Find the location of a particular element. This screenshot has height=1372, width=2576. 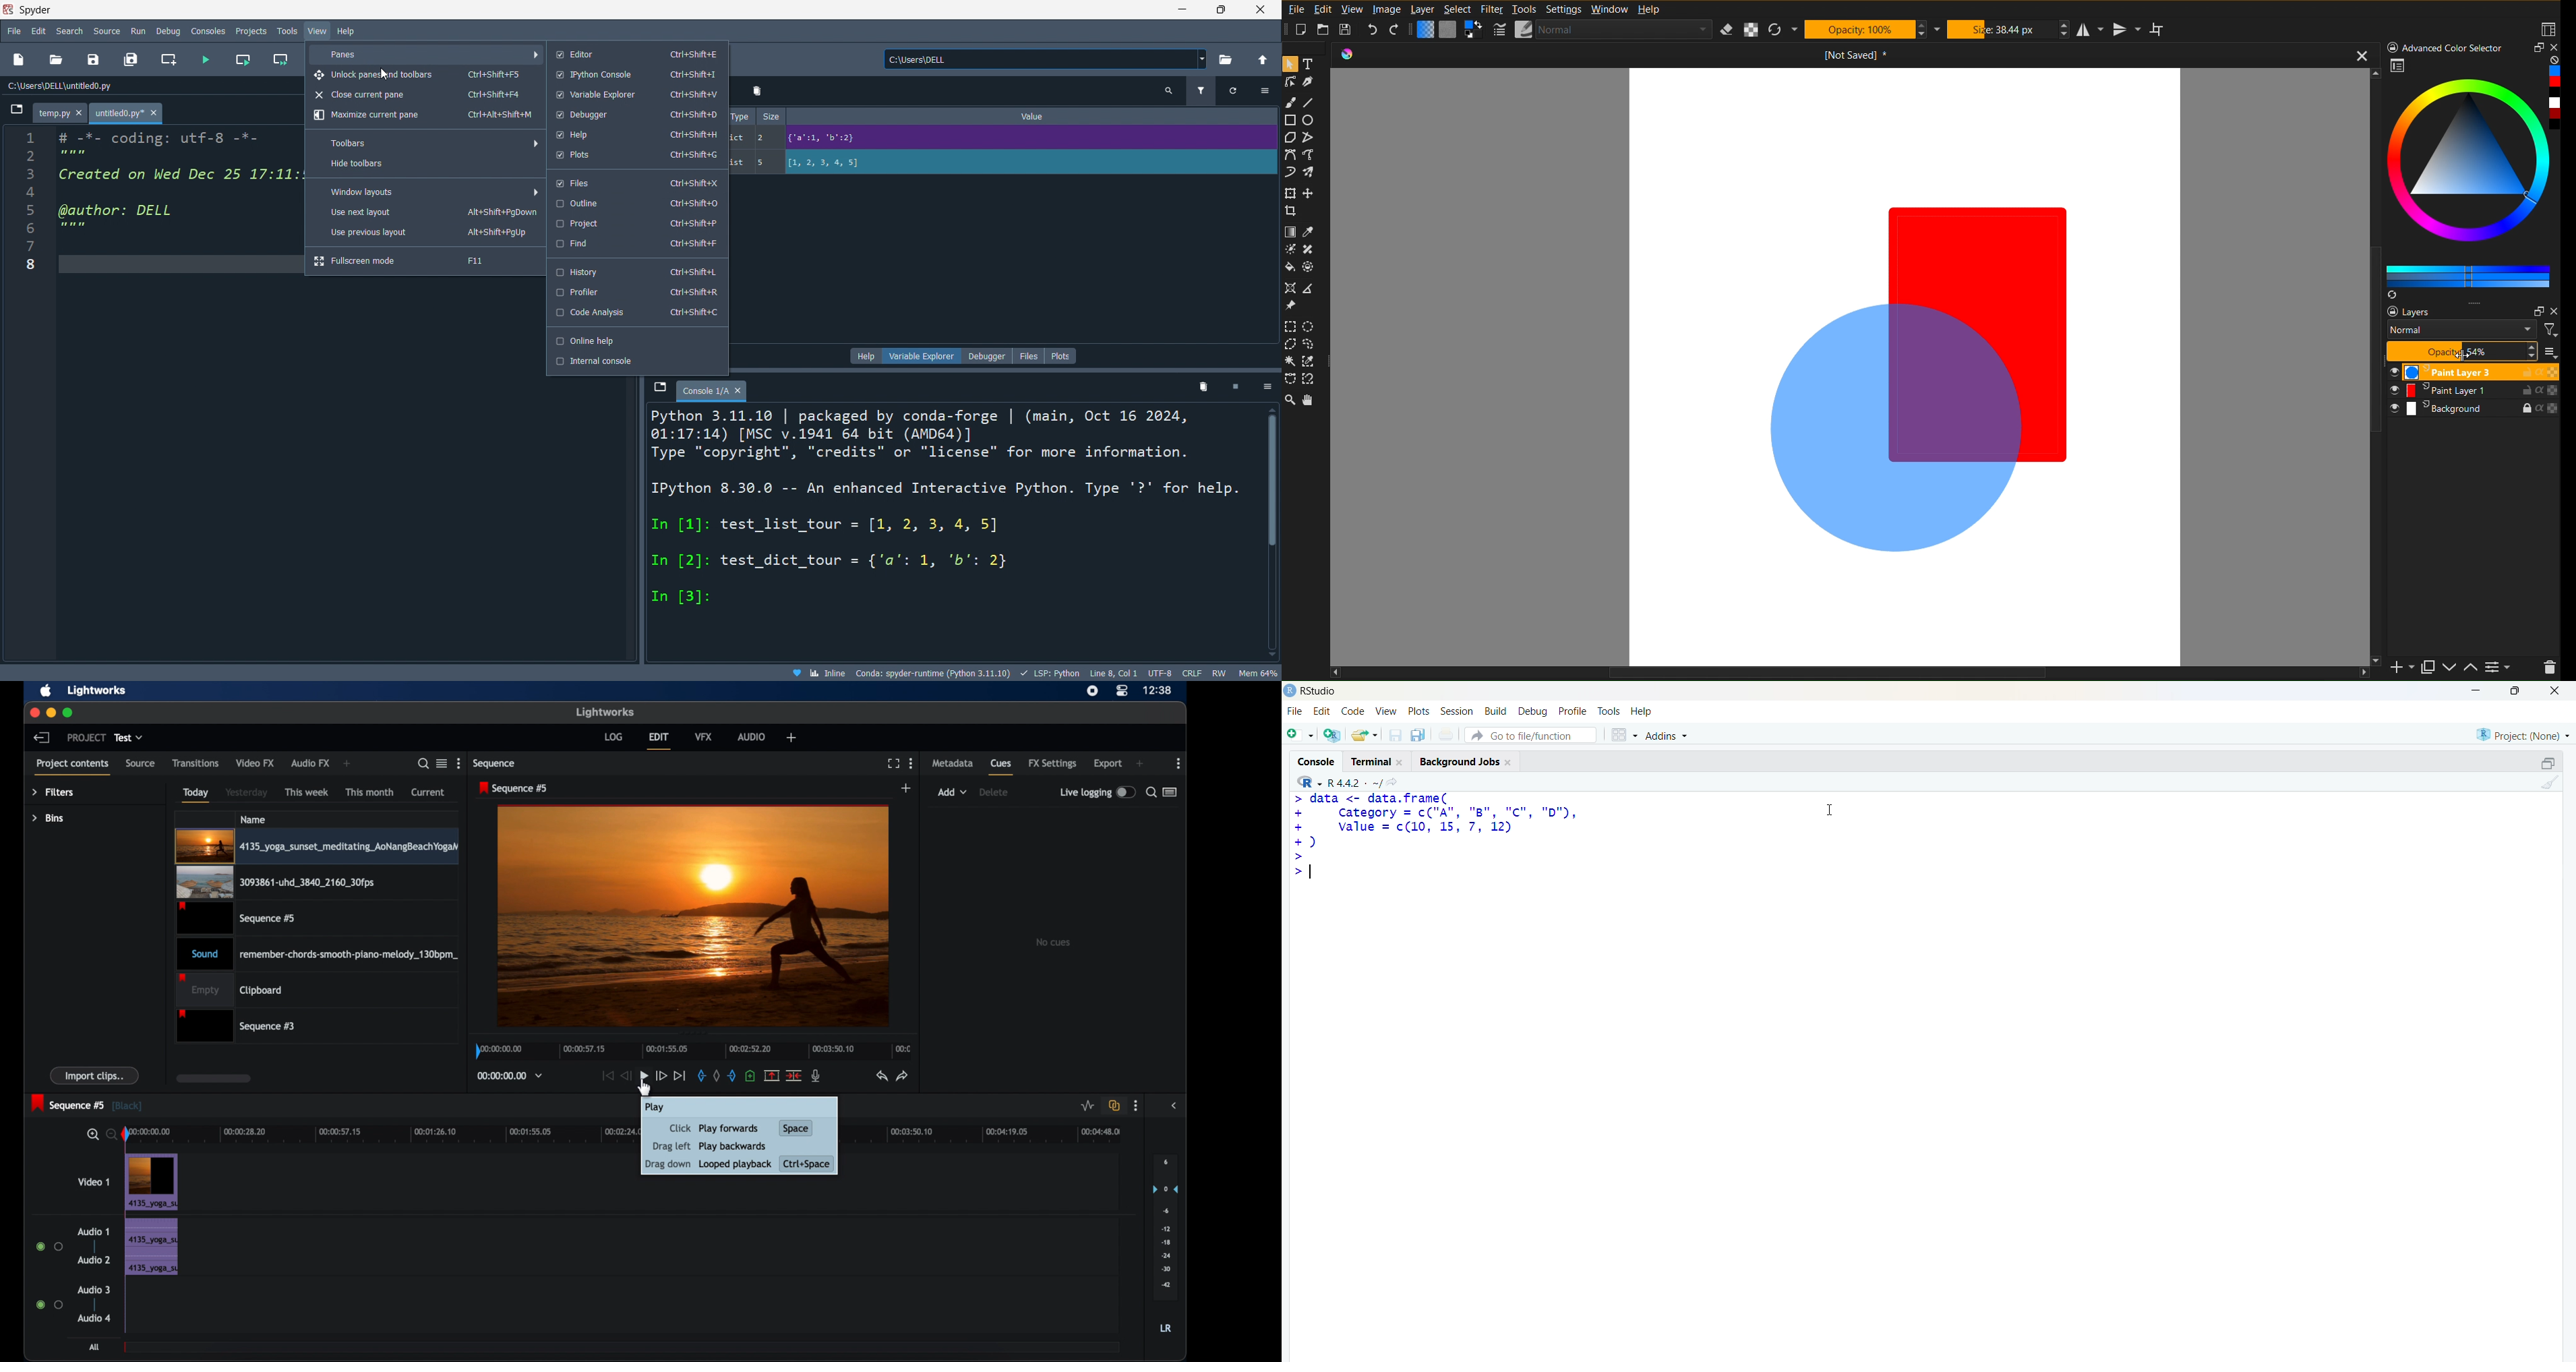

options is located at coordinates (1265, 90).